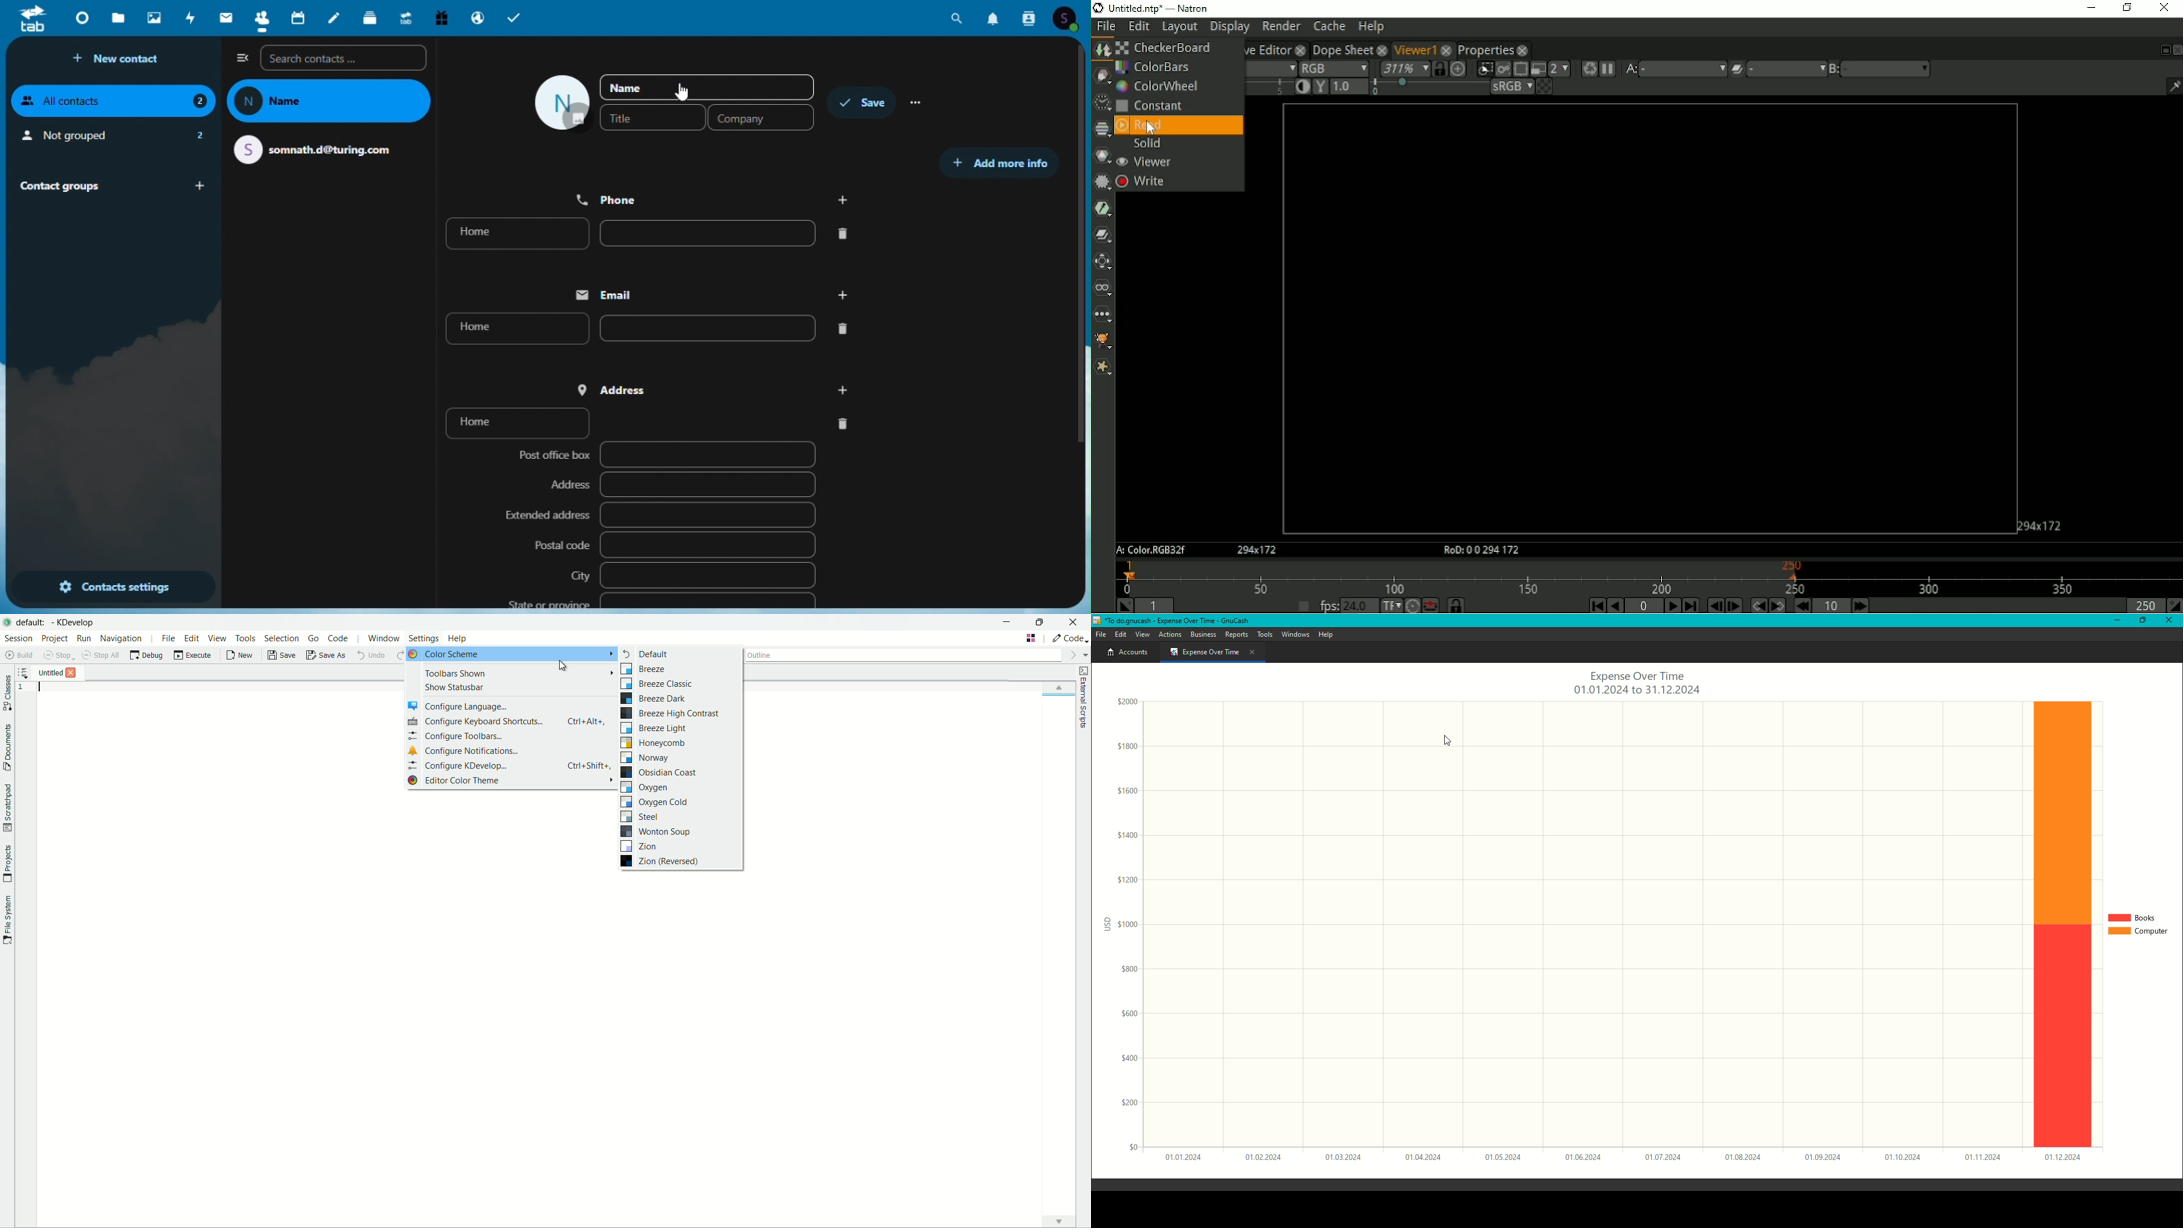 The width and height of the screenshot is (2184, 1232). What do you see at coordinates (999, 164) in the screenshot?
I see `Add more info` at bounding box center [999, 164].